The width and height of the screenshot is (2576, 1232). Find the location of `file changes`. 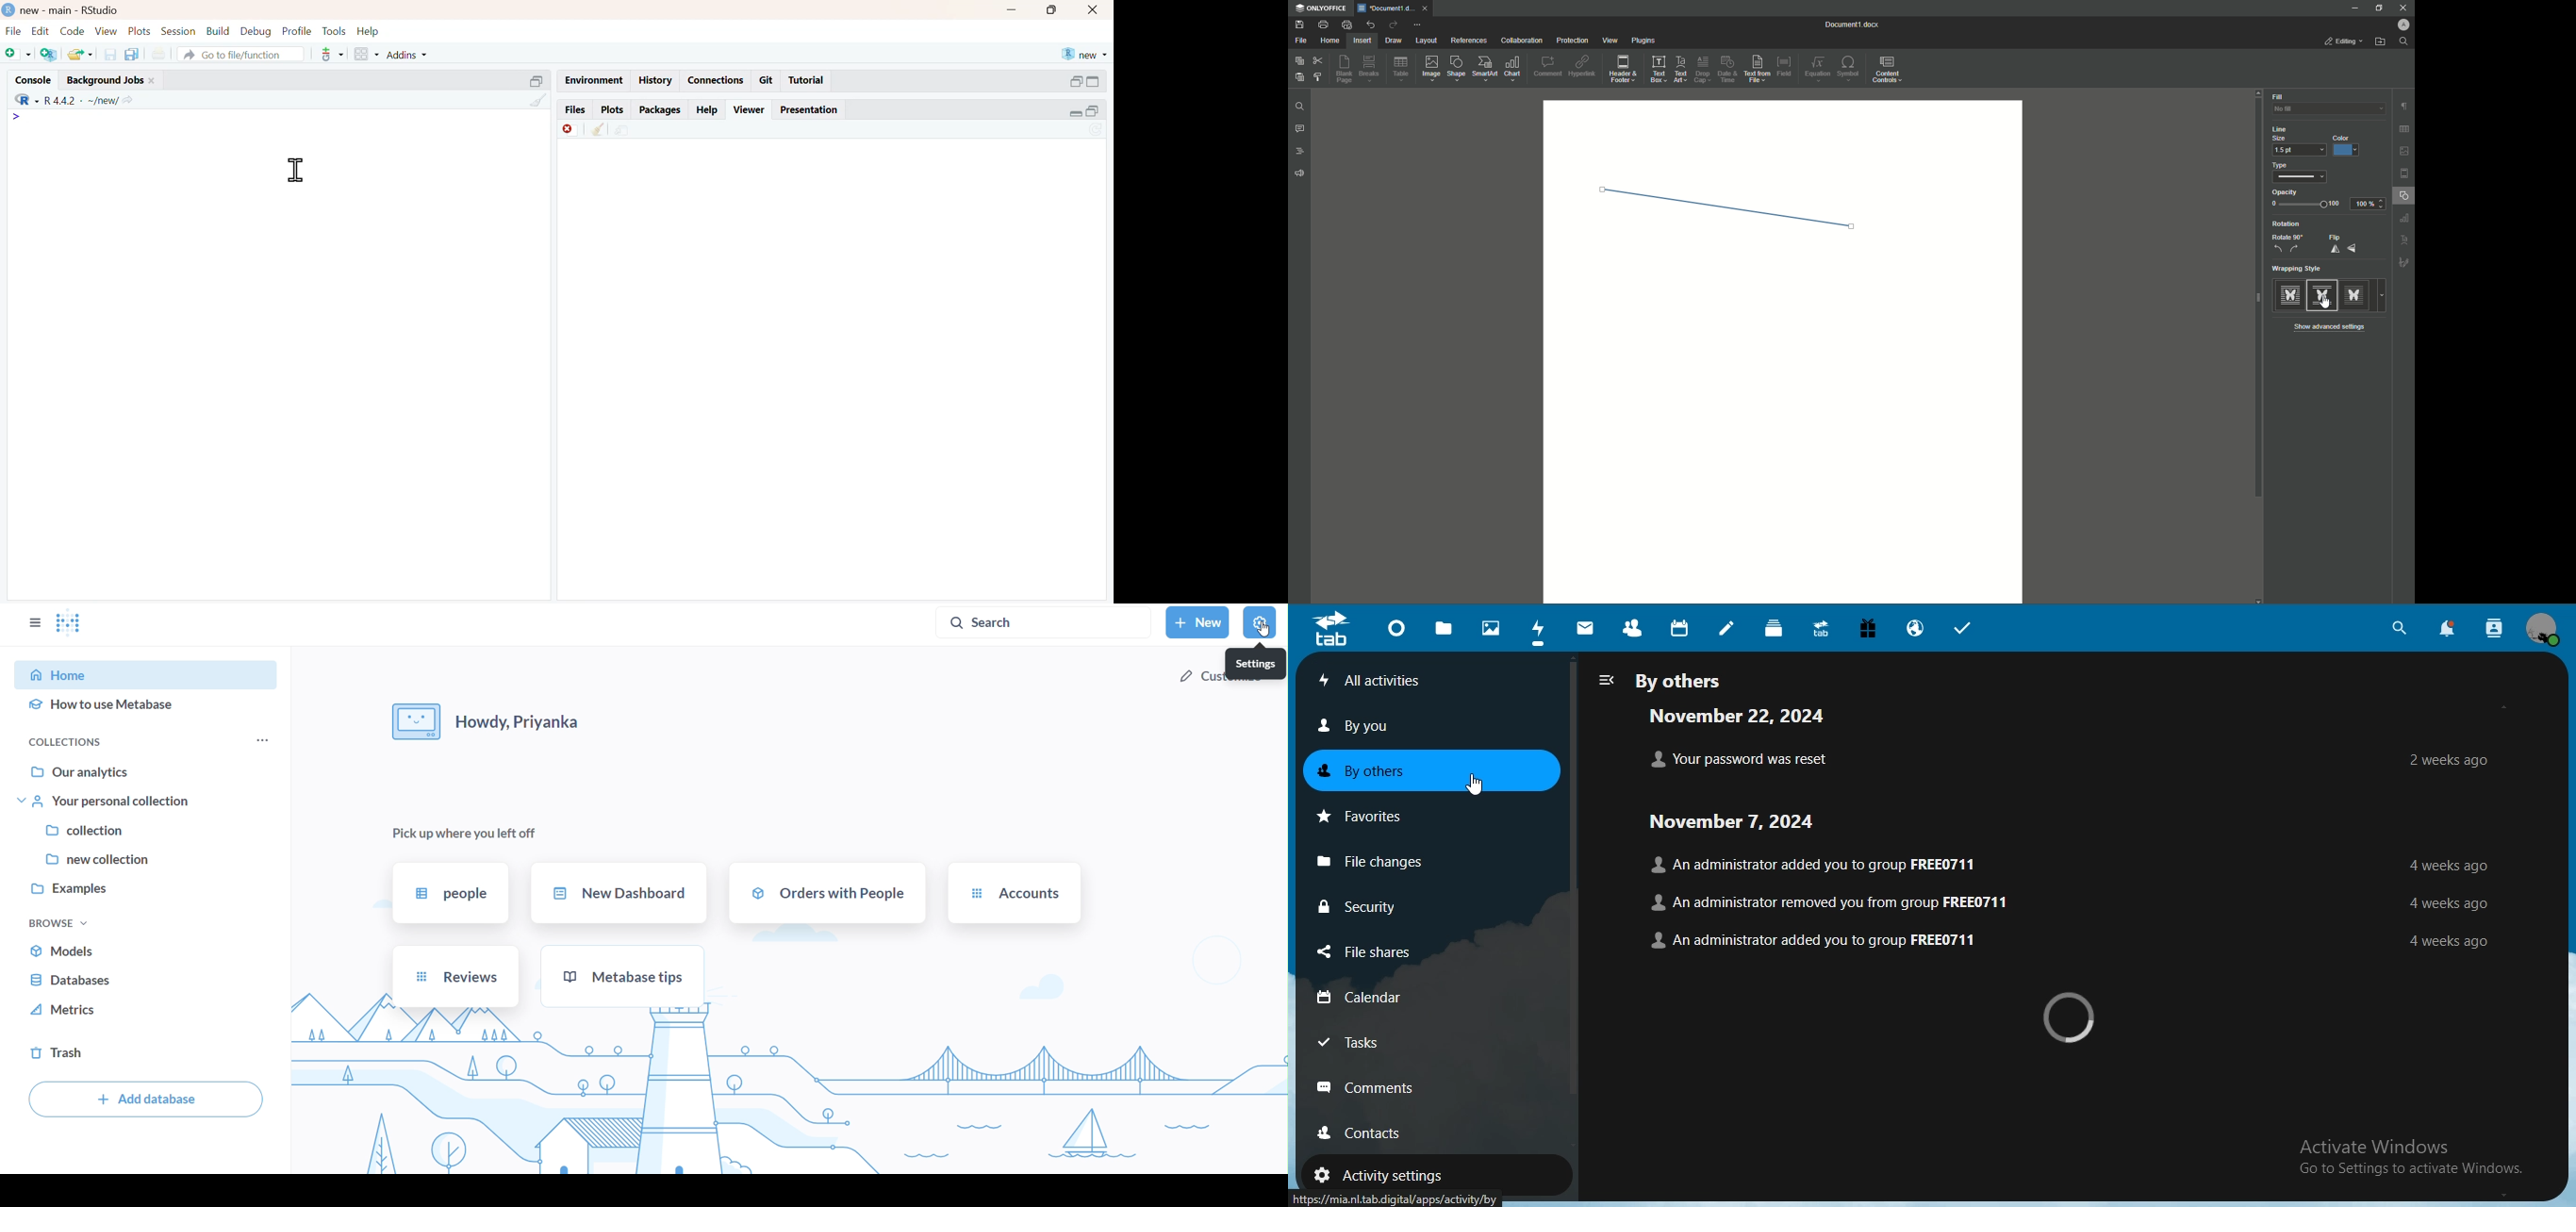

file changes is located at coordinates (1382, 859).